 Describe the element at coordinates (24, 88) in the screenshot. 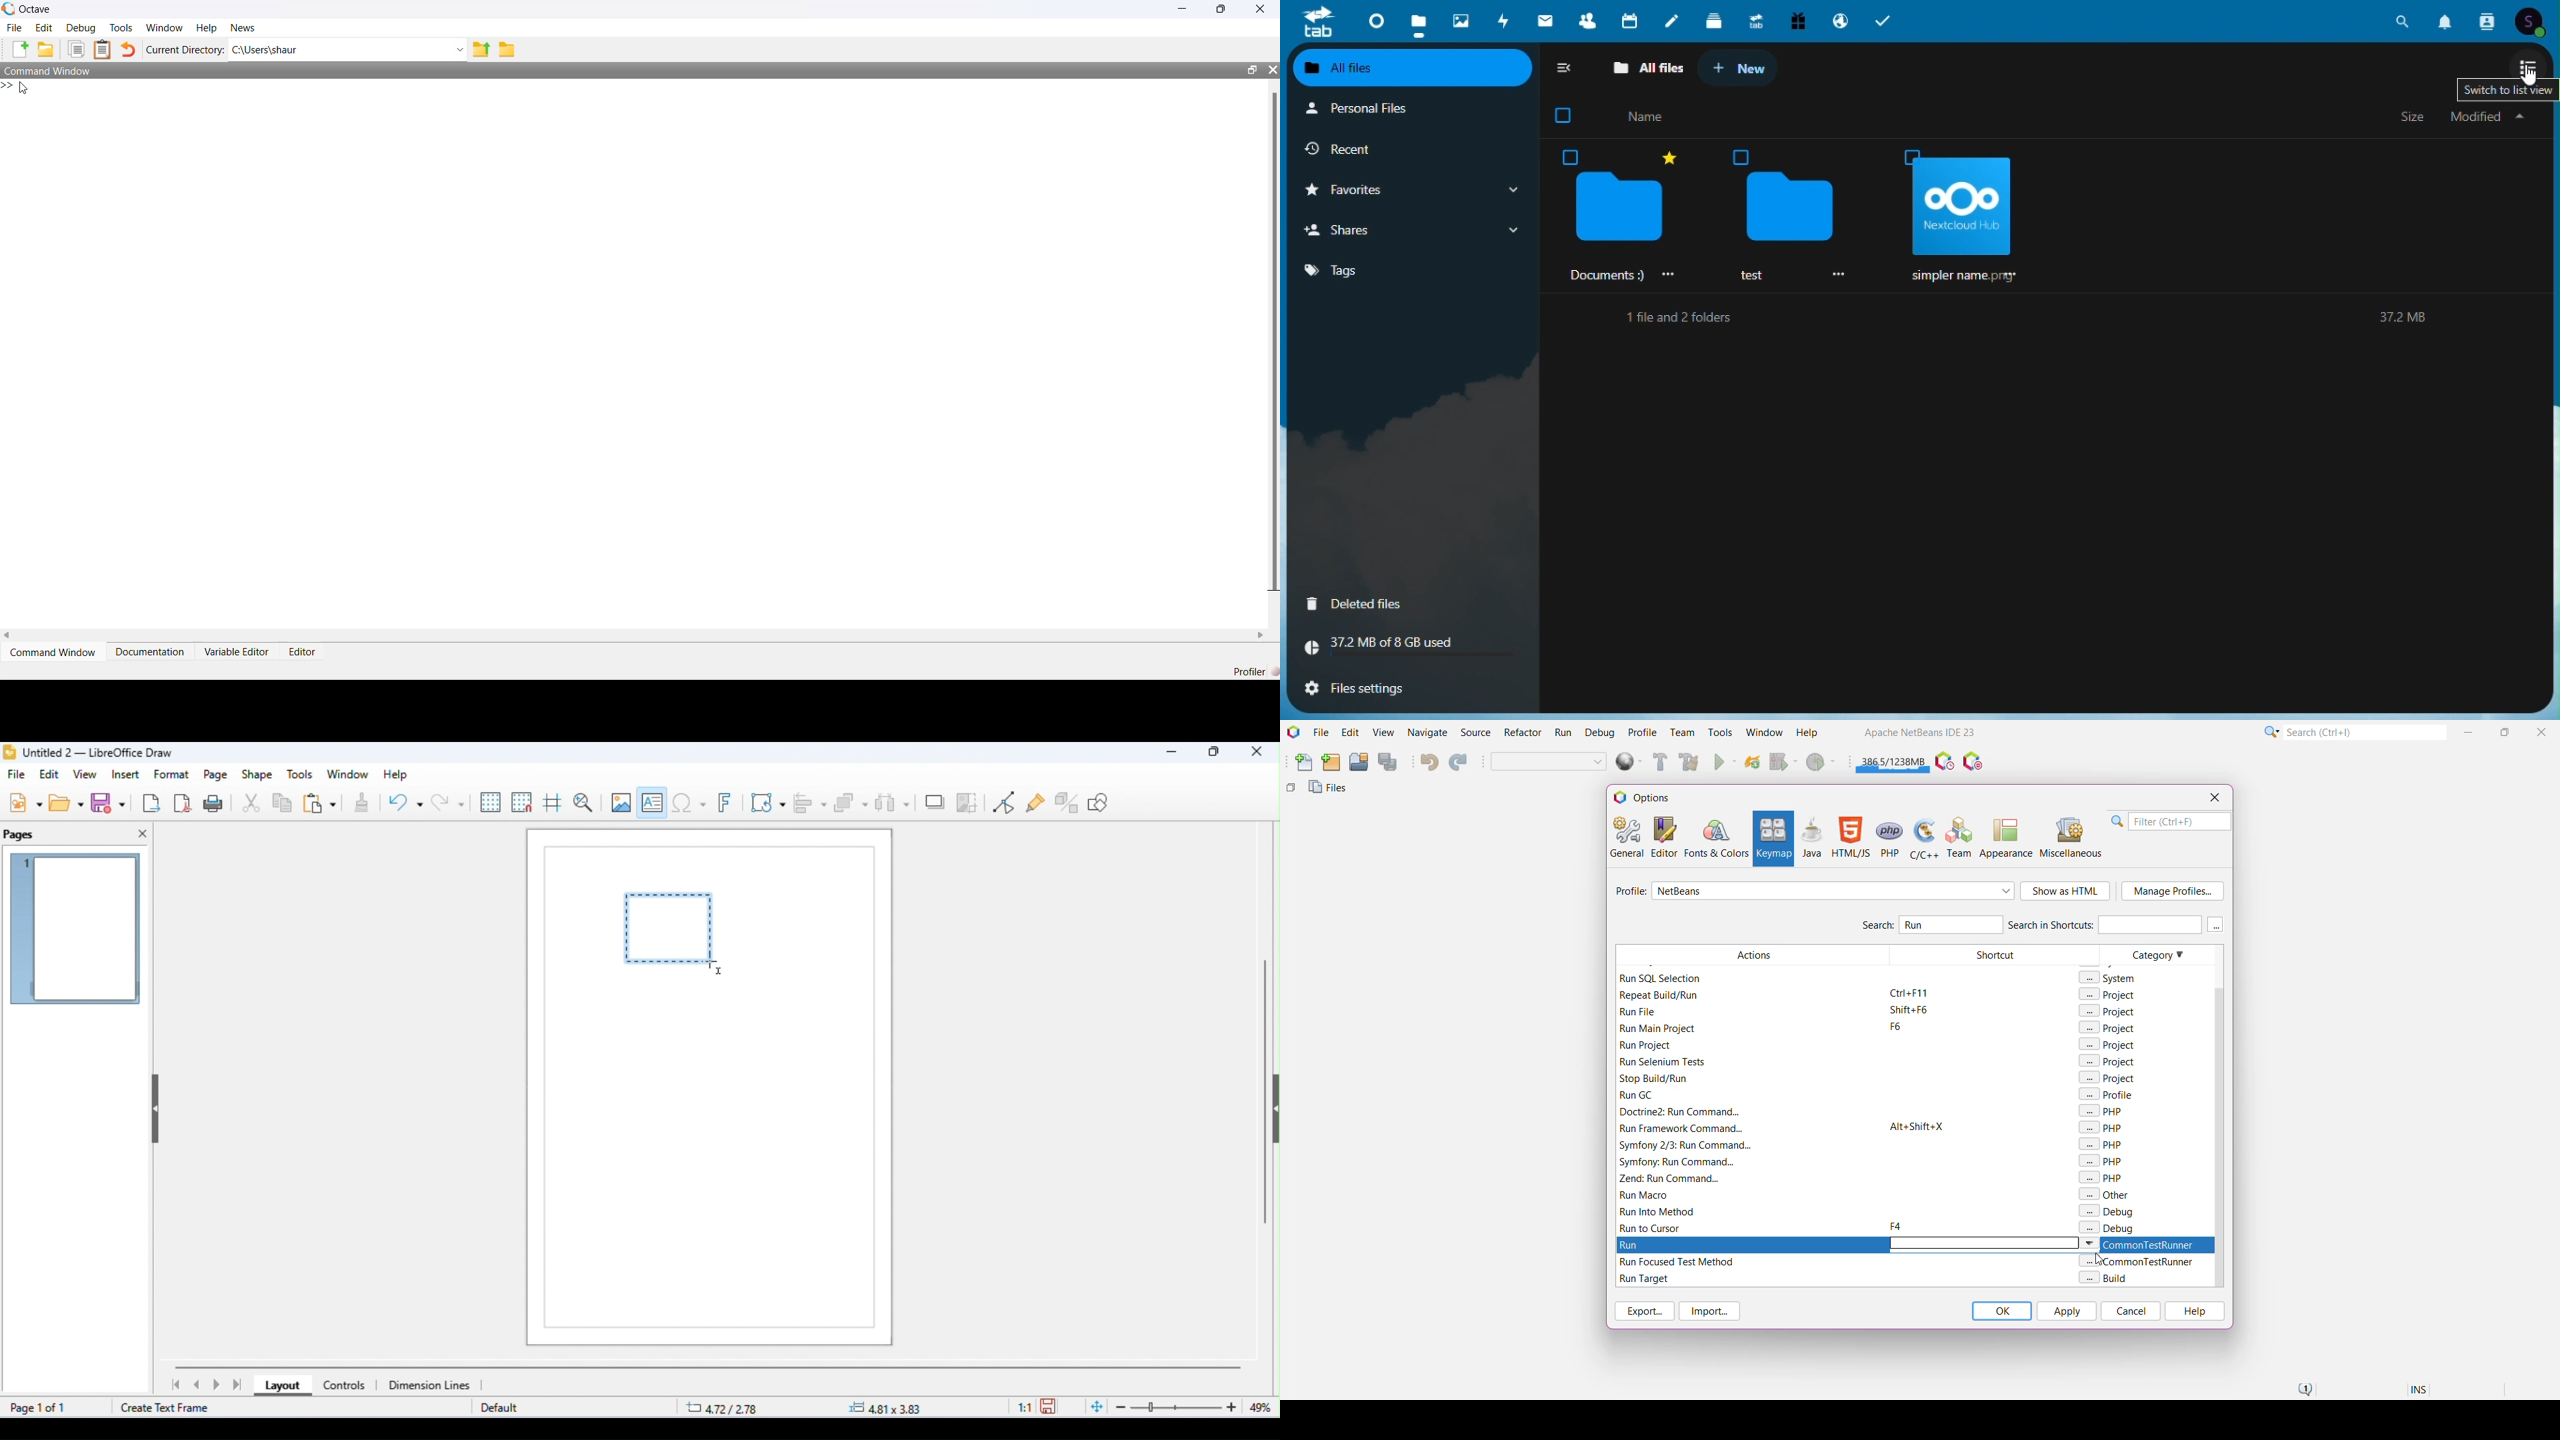

I see `cursor` at that location.